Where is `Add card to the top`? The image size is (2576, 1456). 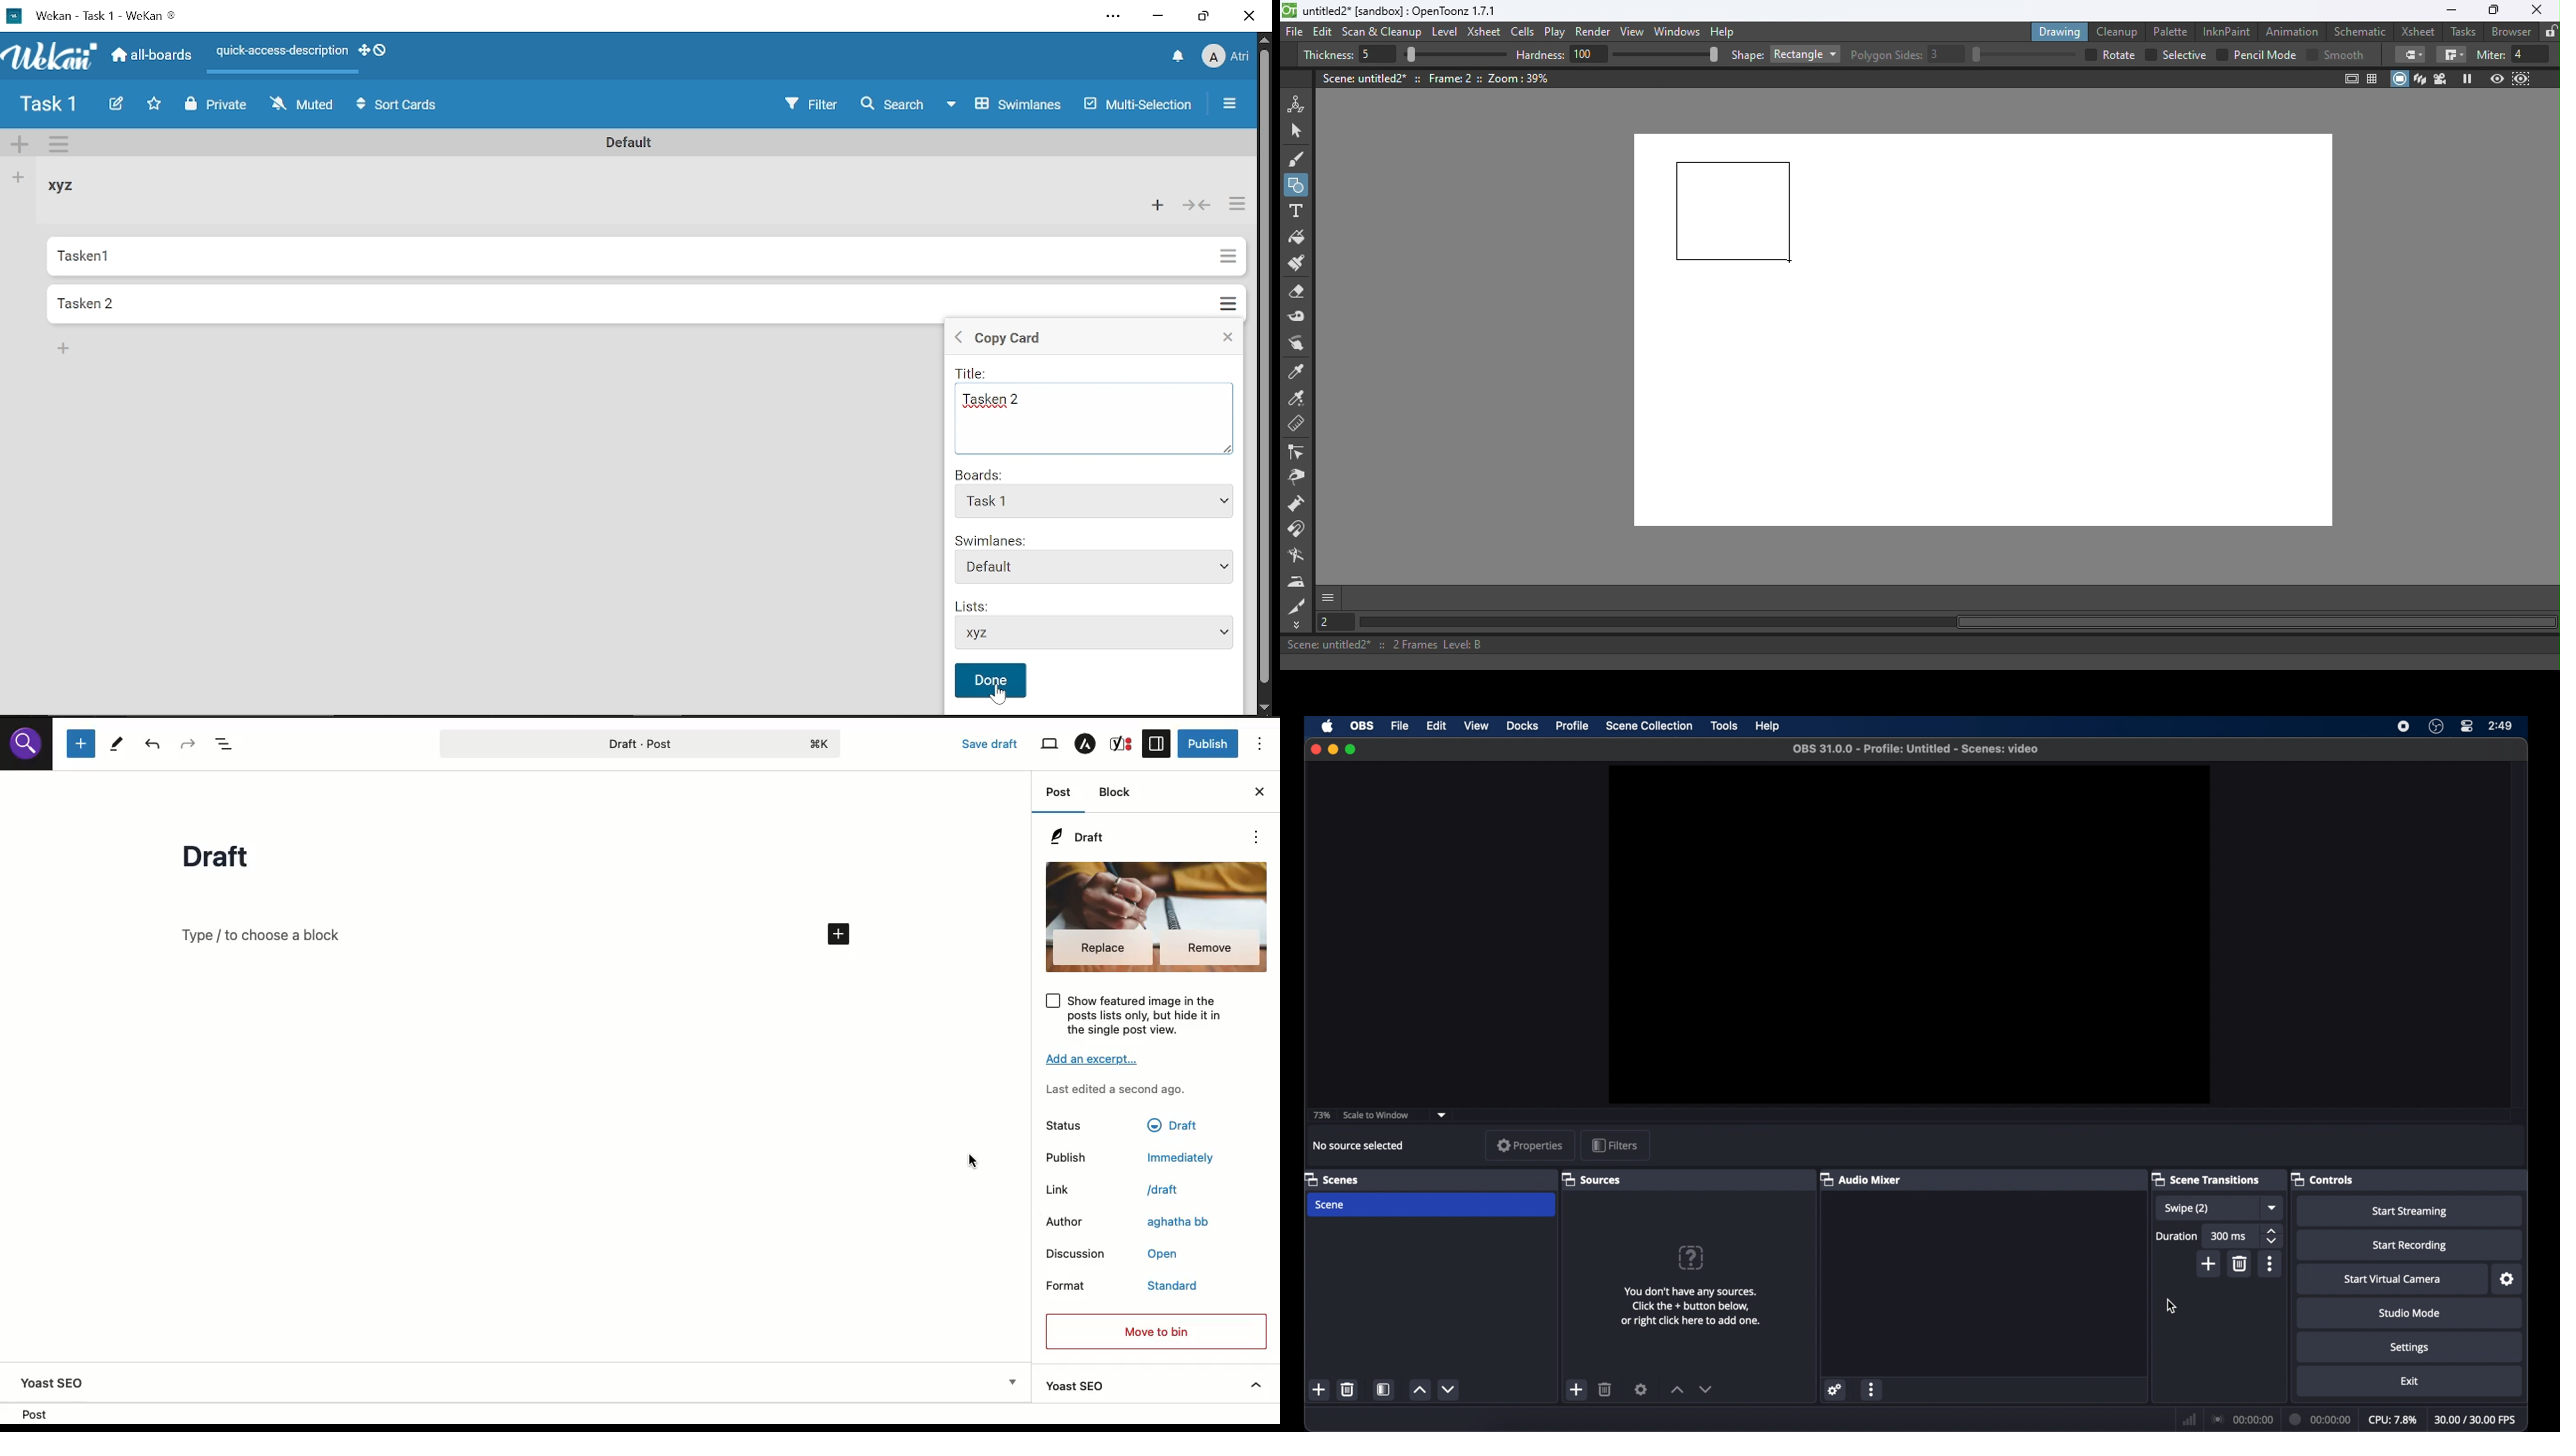 Add card to the top is located at coordinates (1160, 205).